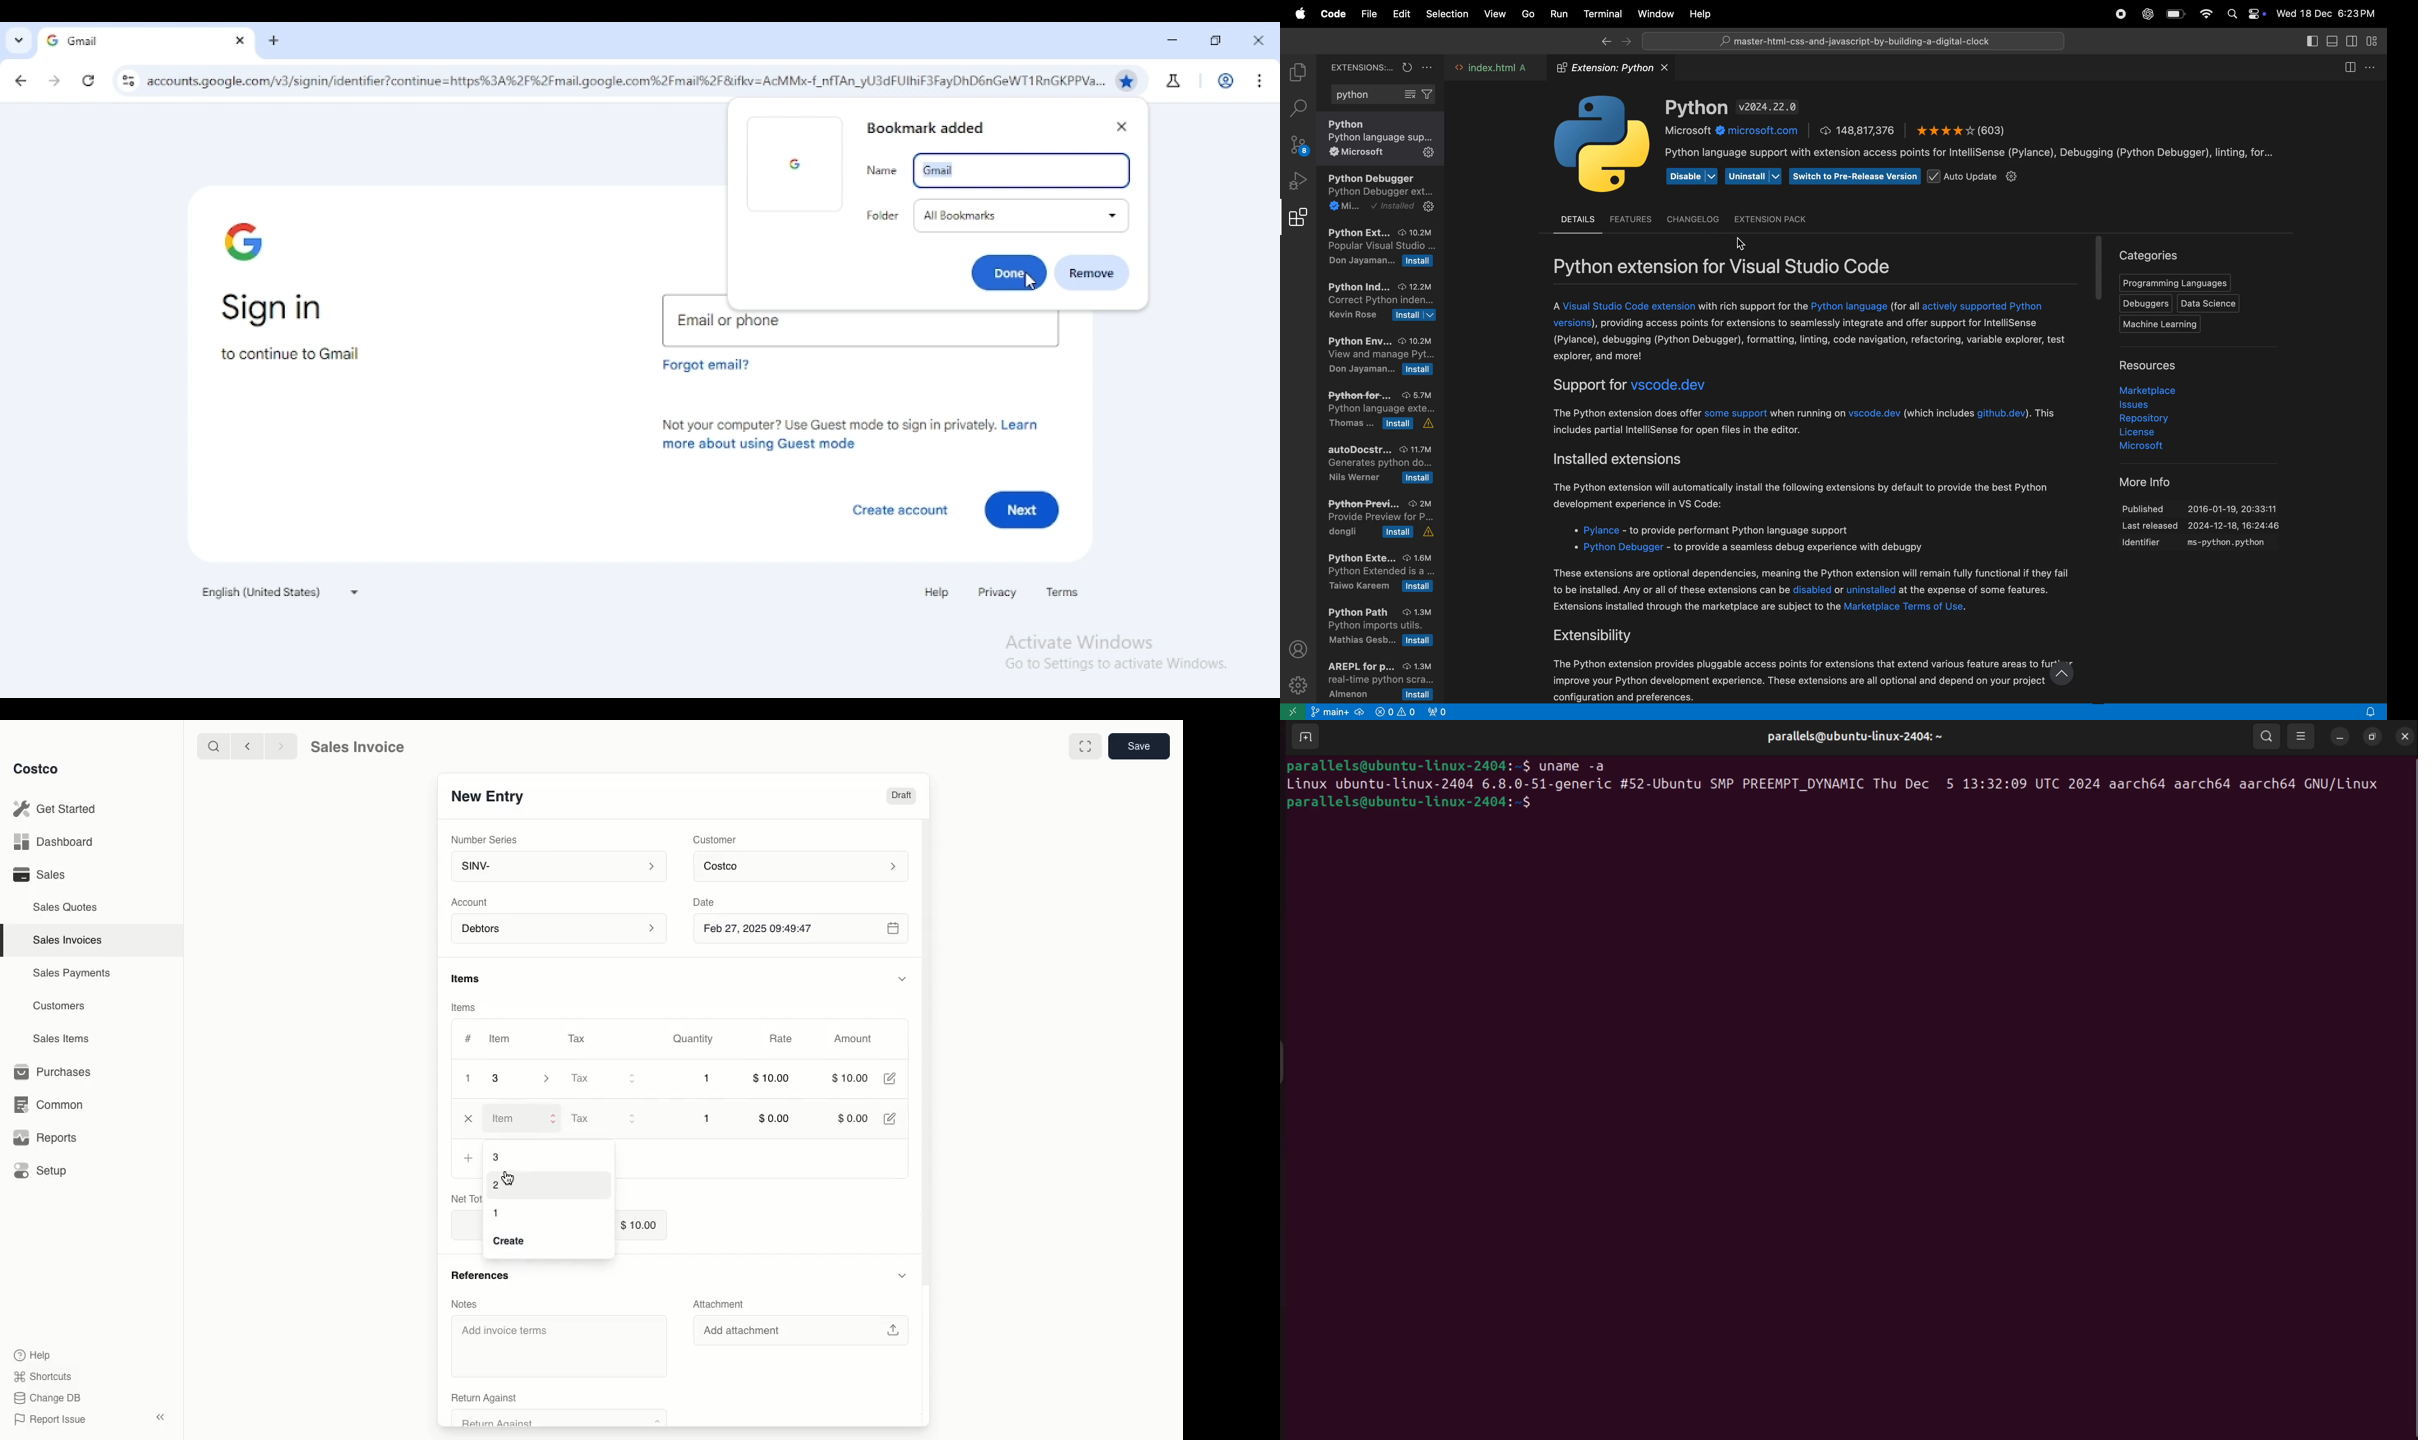 The height and width of the screenshot is (1456, 2436). I want to click on Help, so click(34, 1354).